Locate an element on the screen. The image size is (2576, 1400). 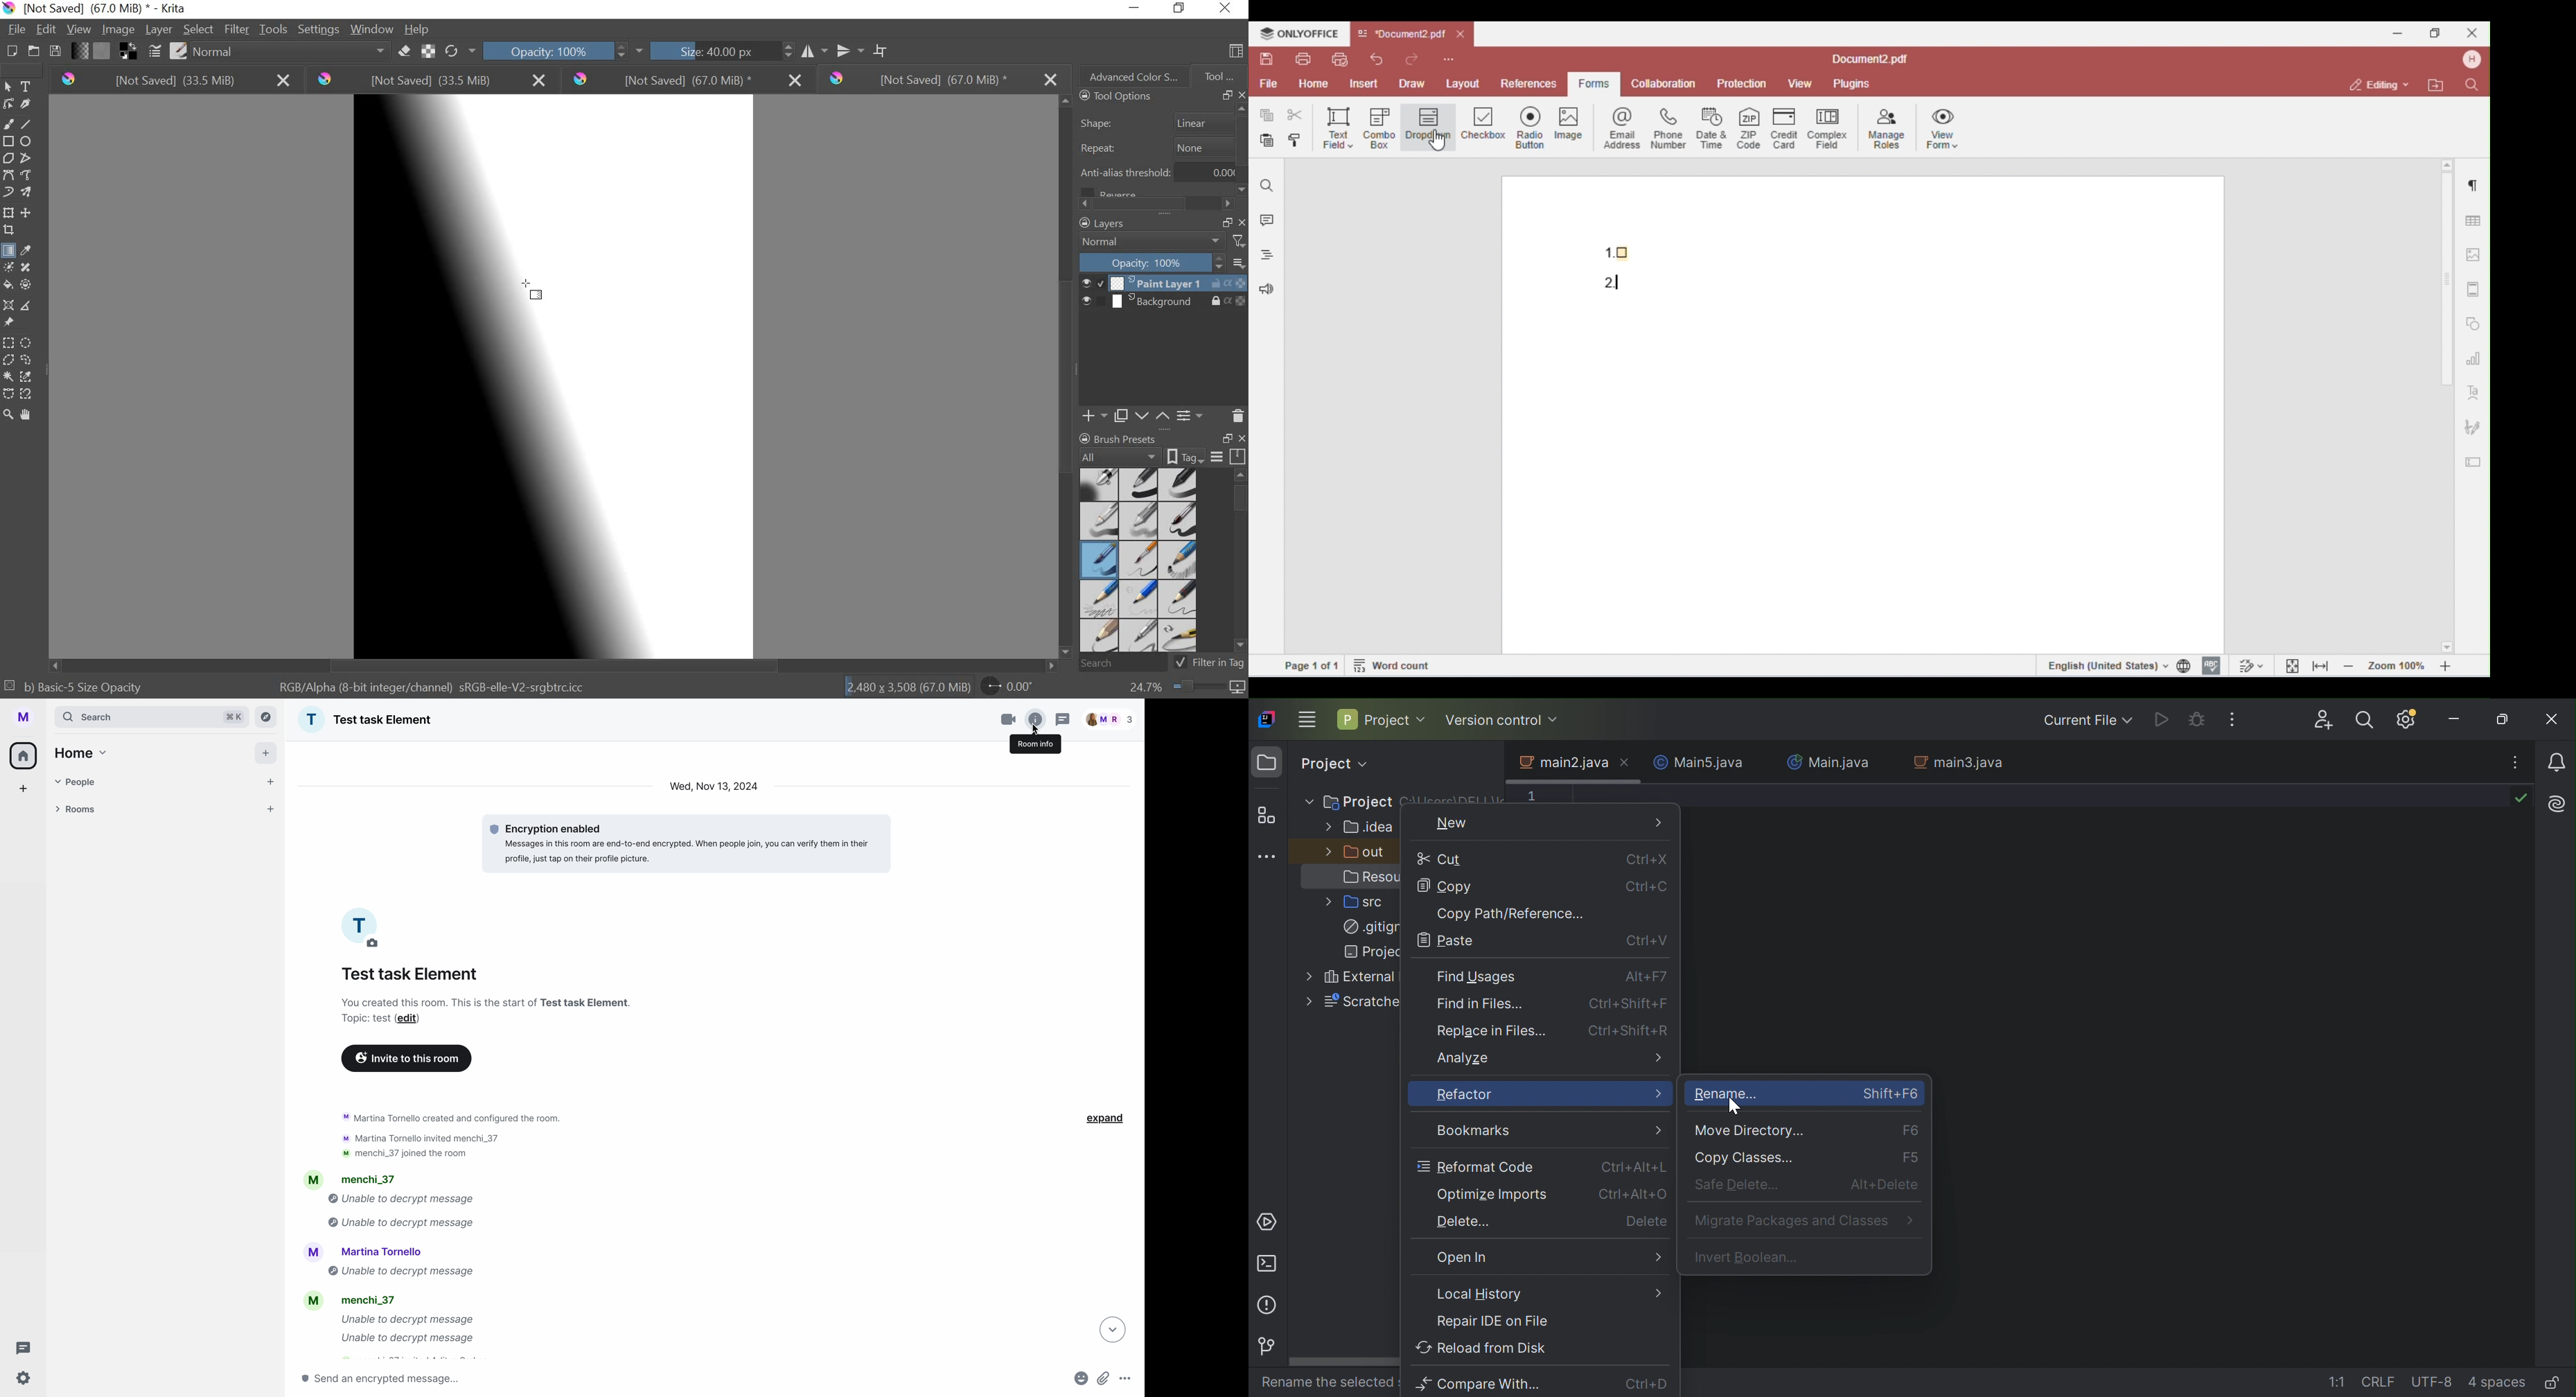
assistant tool is located at coordinates (8, 304).